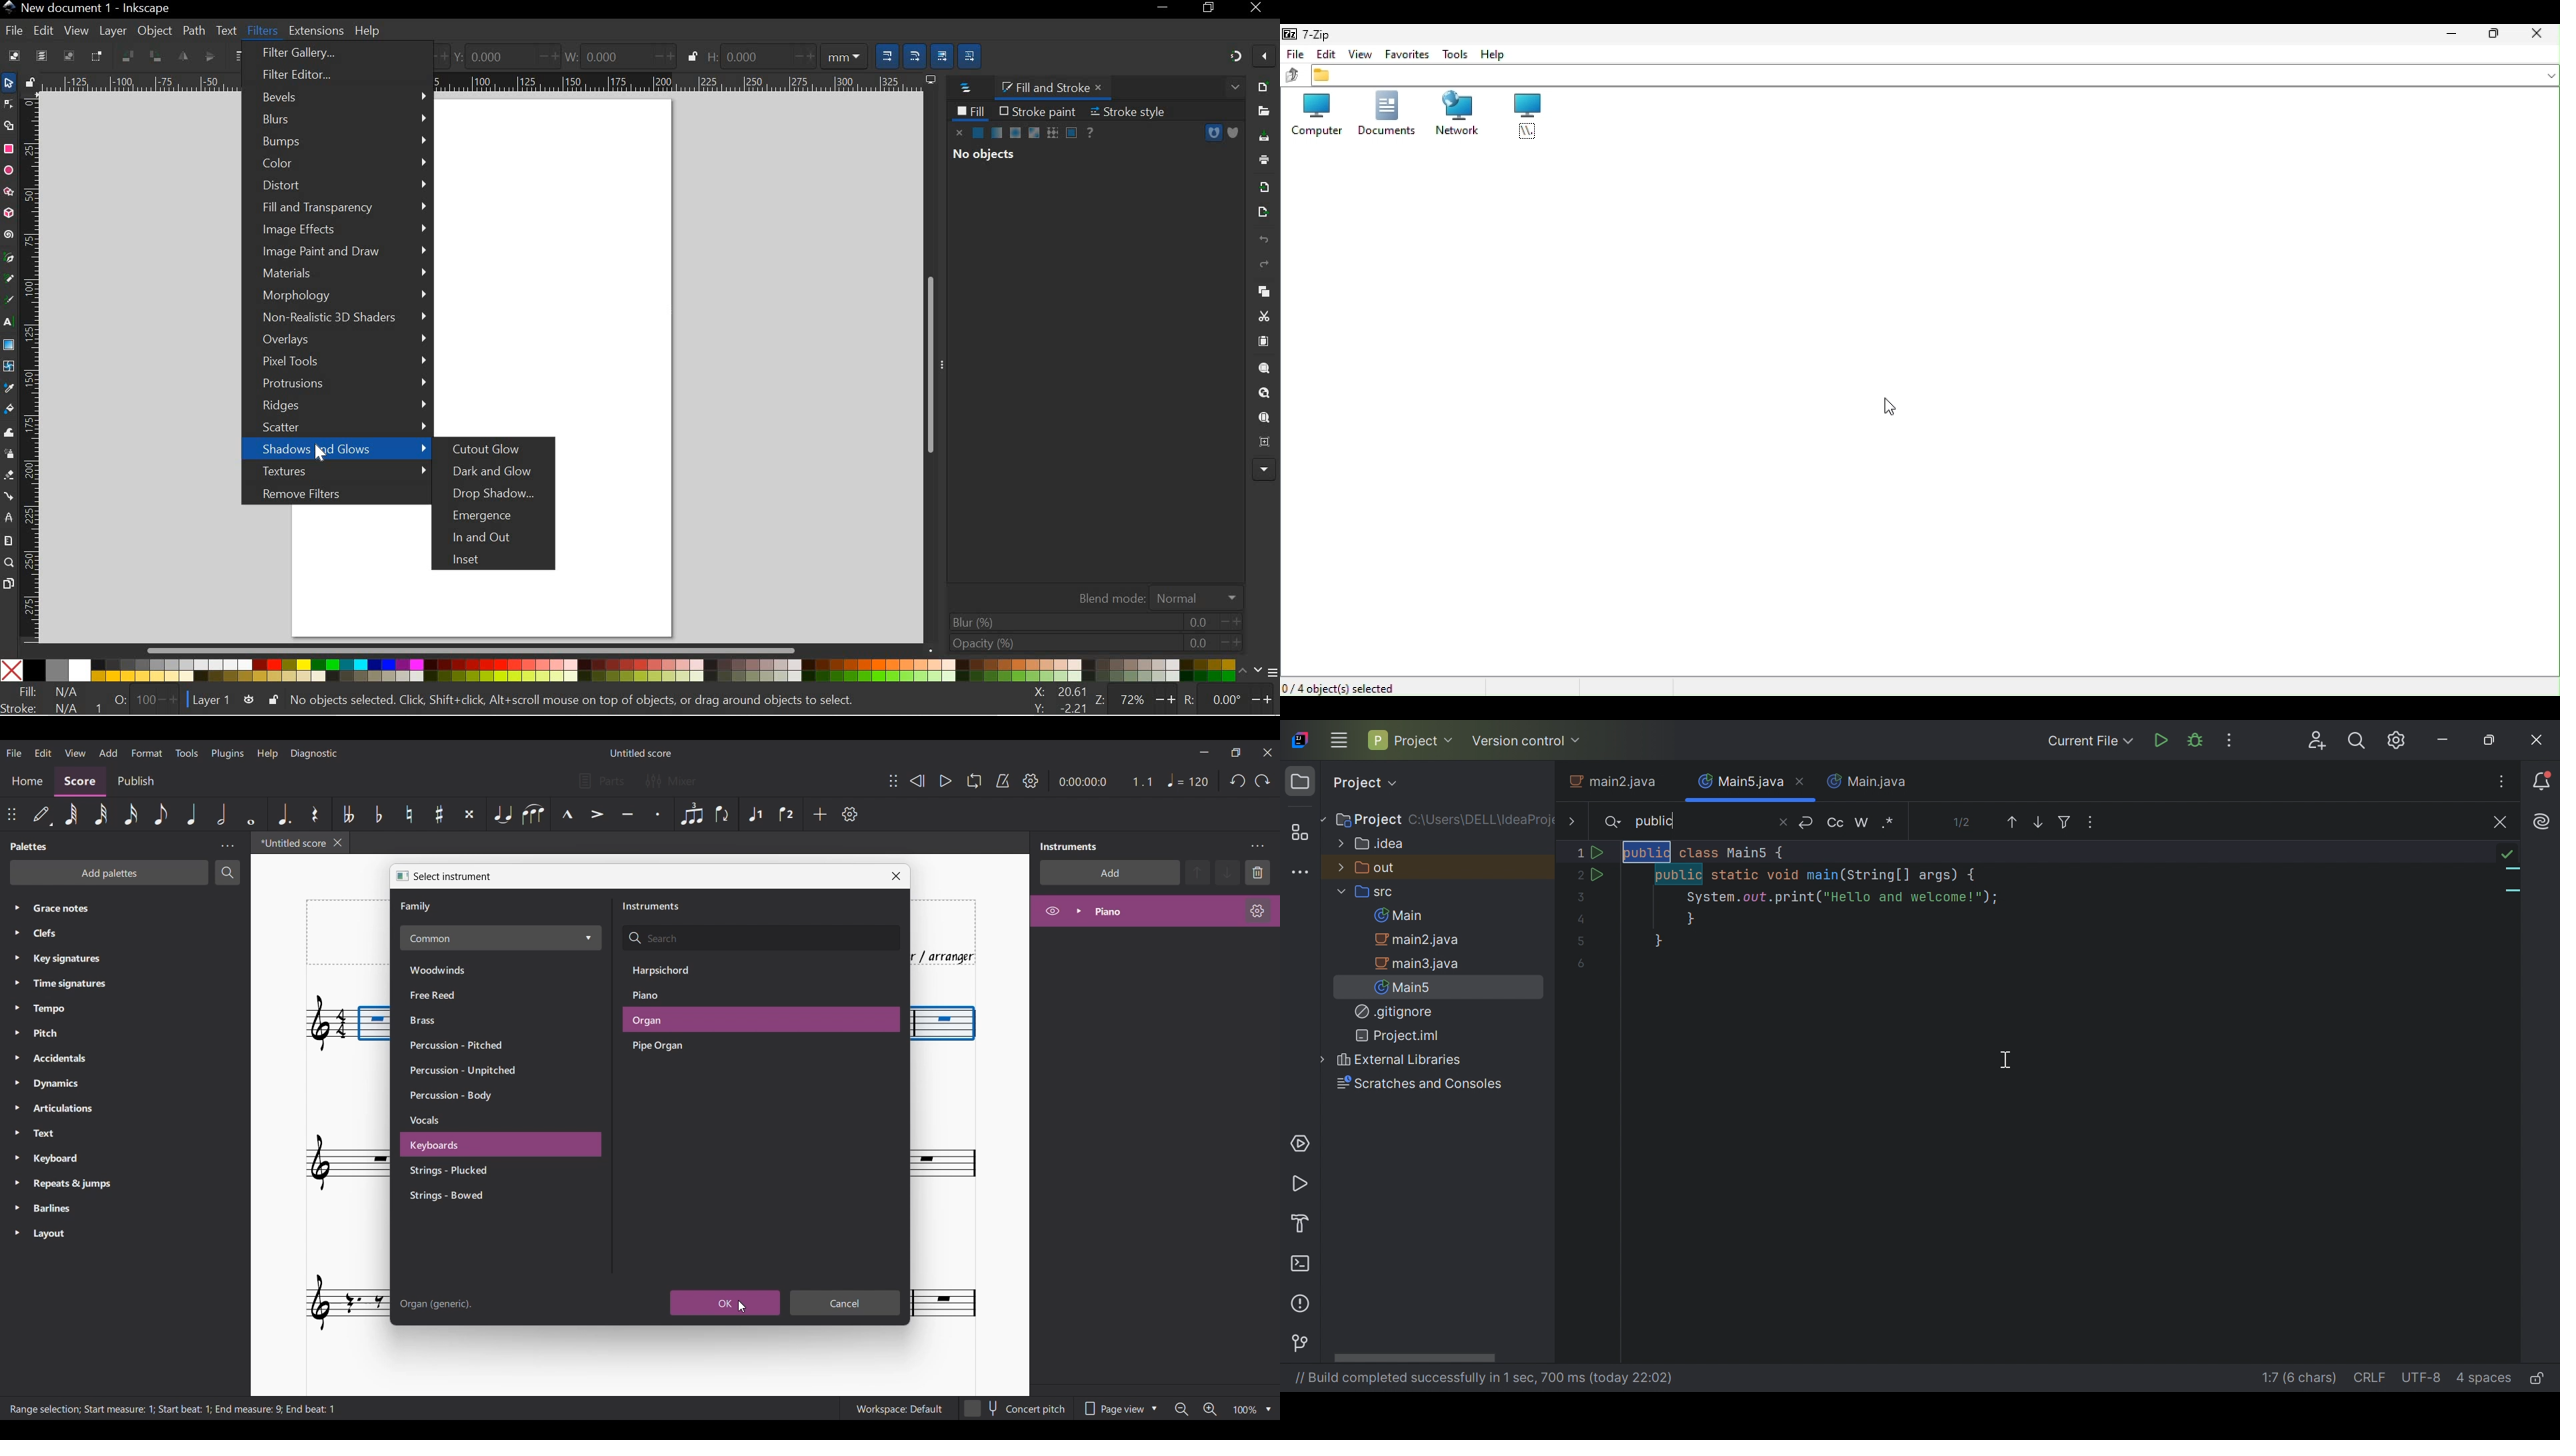 This screenshot has height=1456, width=2576. What do you see at coordinates (501, 938) in the screenshot?
I see `List of common instruments` at bounding box center [501, 938].